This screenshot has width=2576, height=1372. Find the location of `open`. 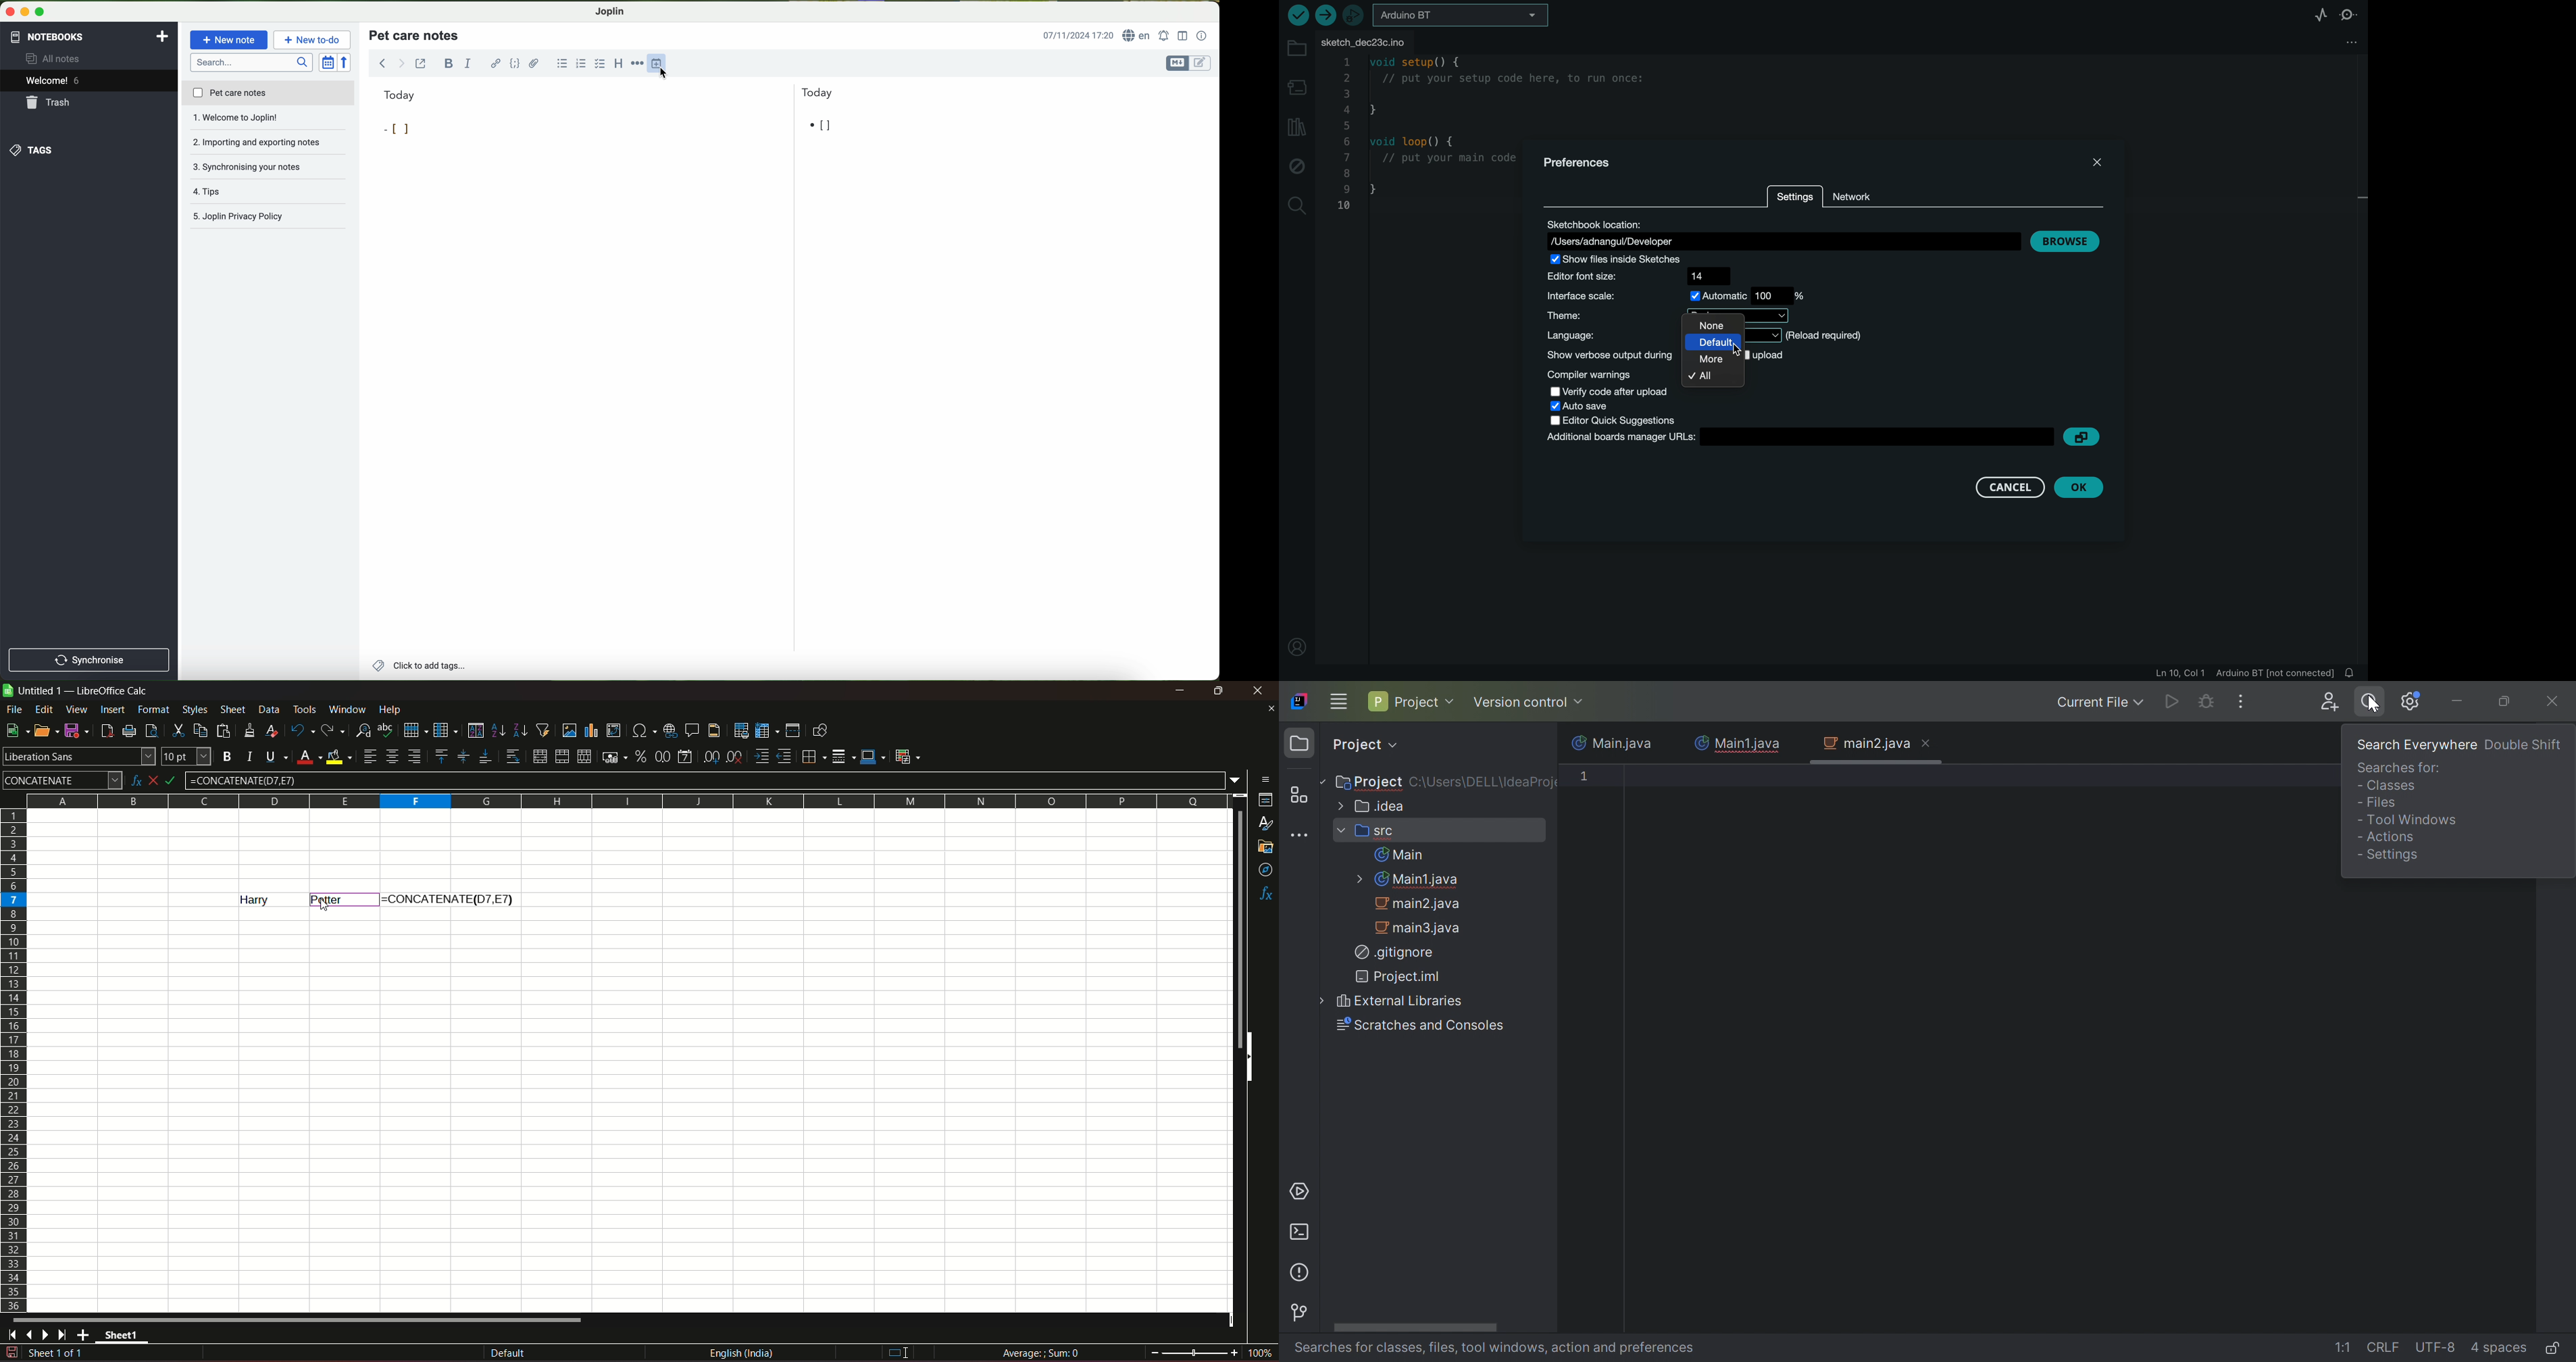

open is located at coordinates (43, 730).